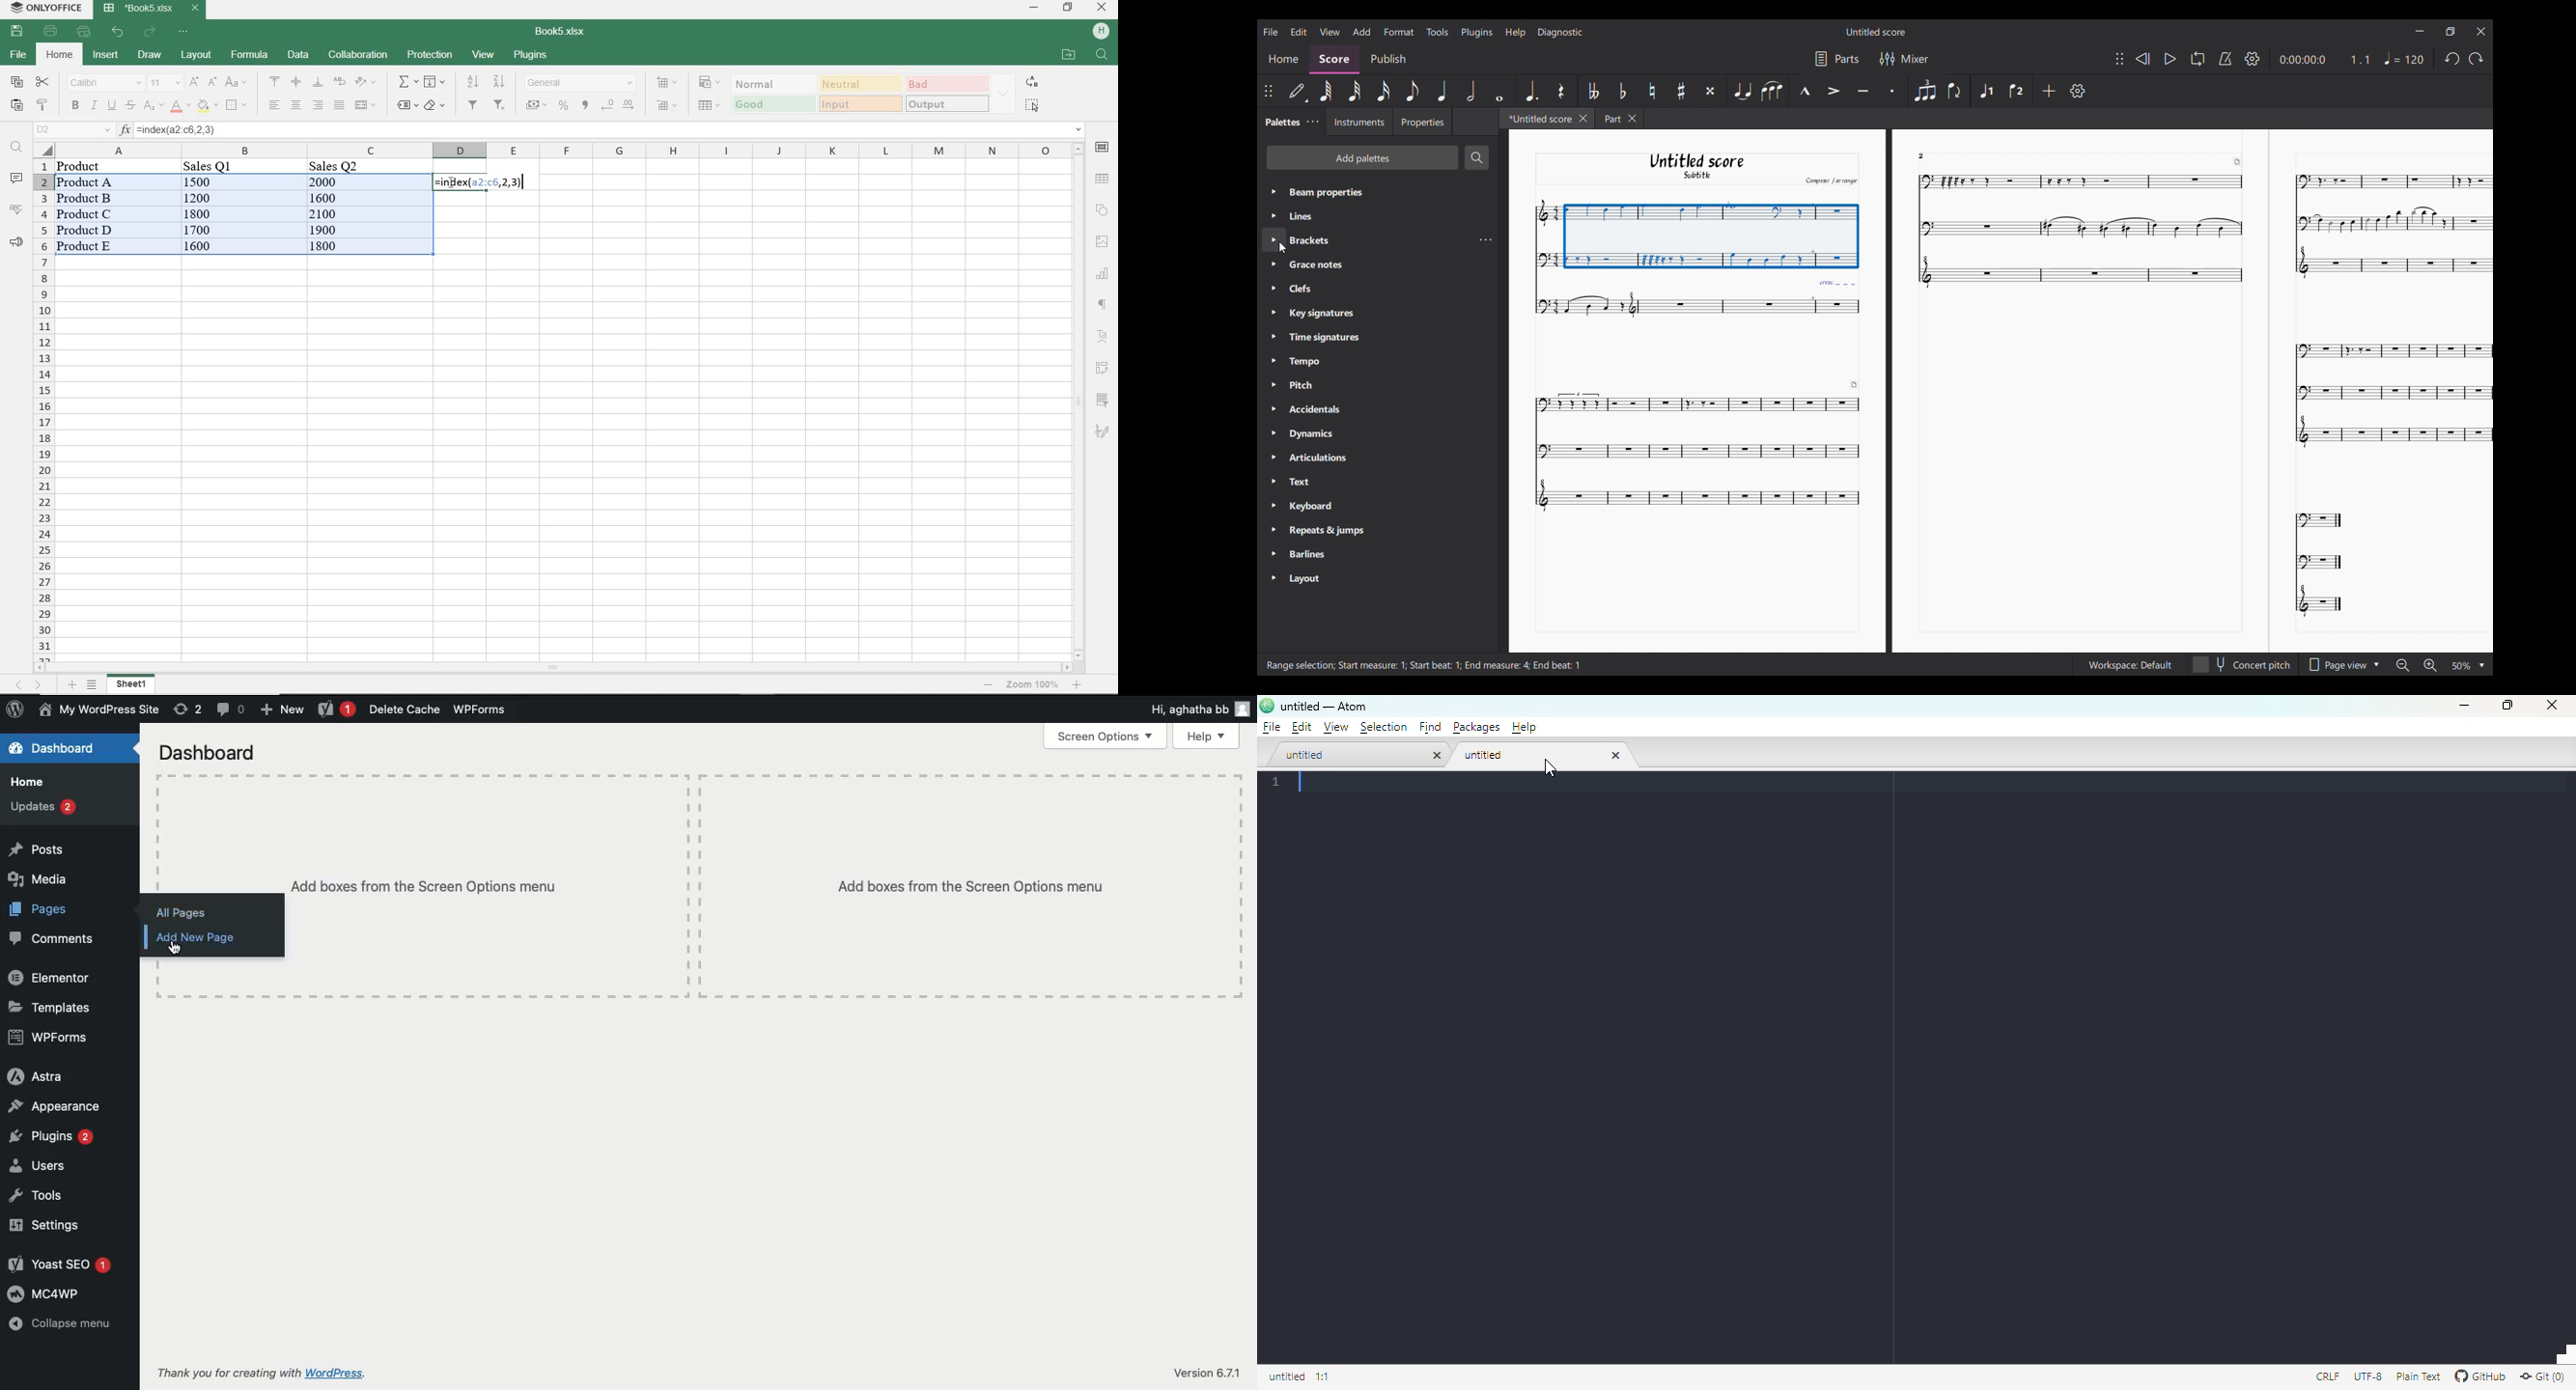  Describe the element at coordinates (178, 107) in the screenshot. I see `font color` at that location.